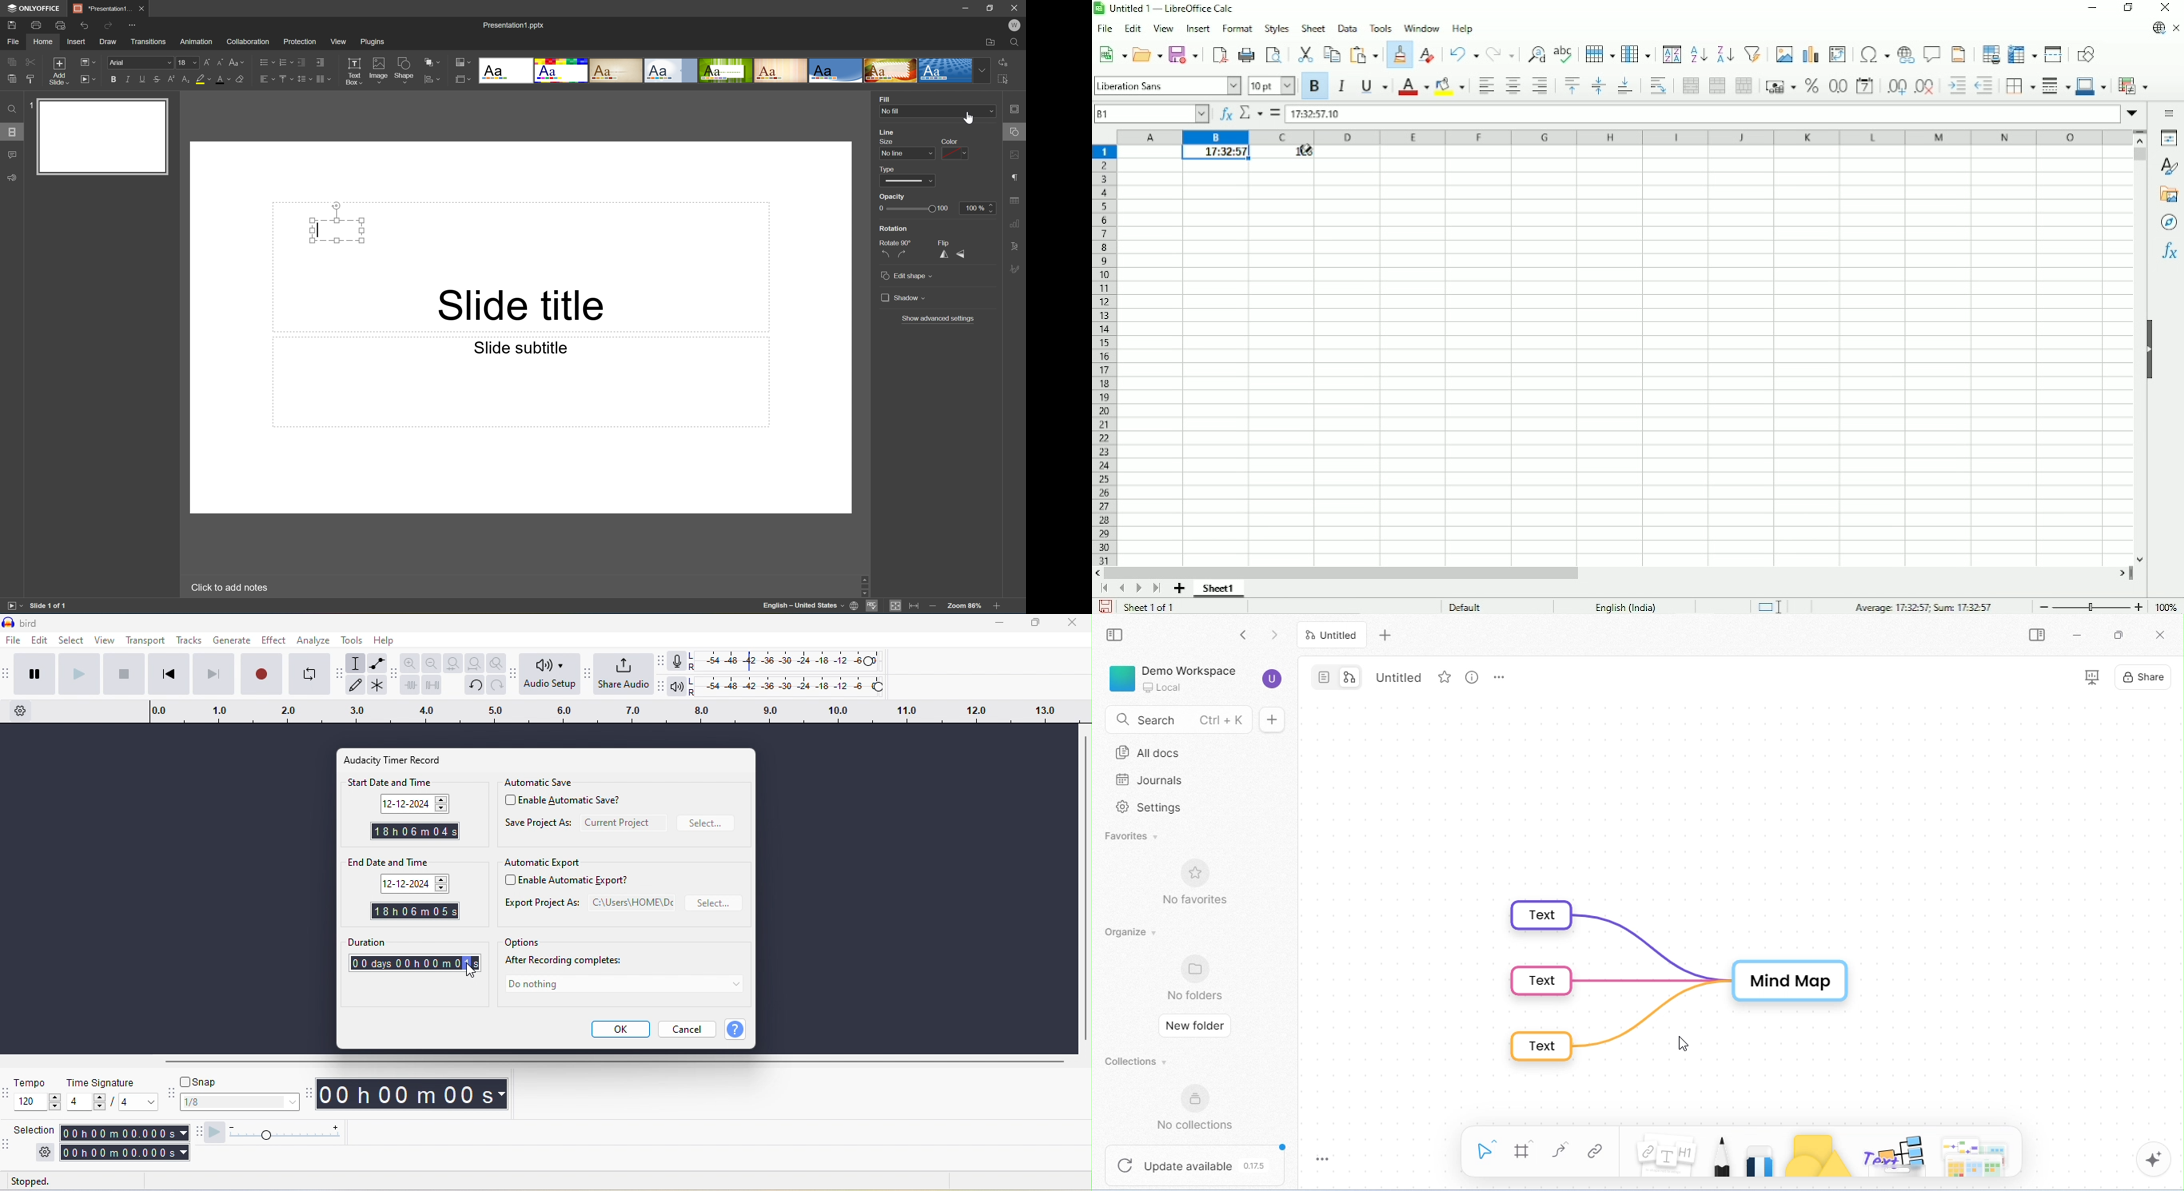 The image size is (2184, 1204). I want to click on current project, so click(623, 823).